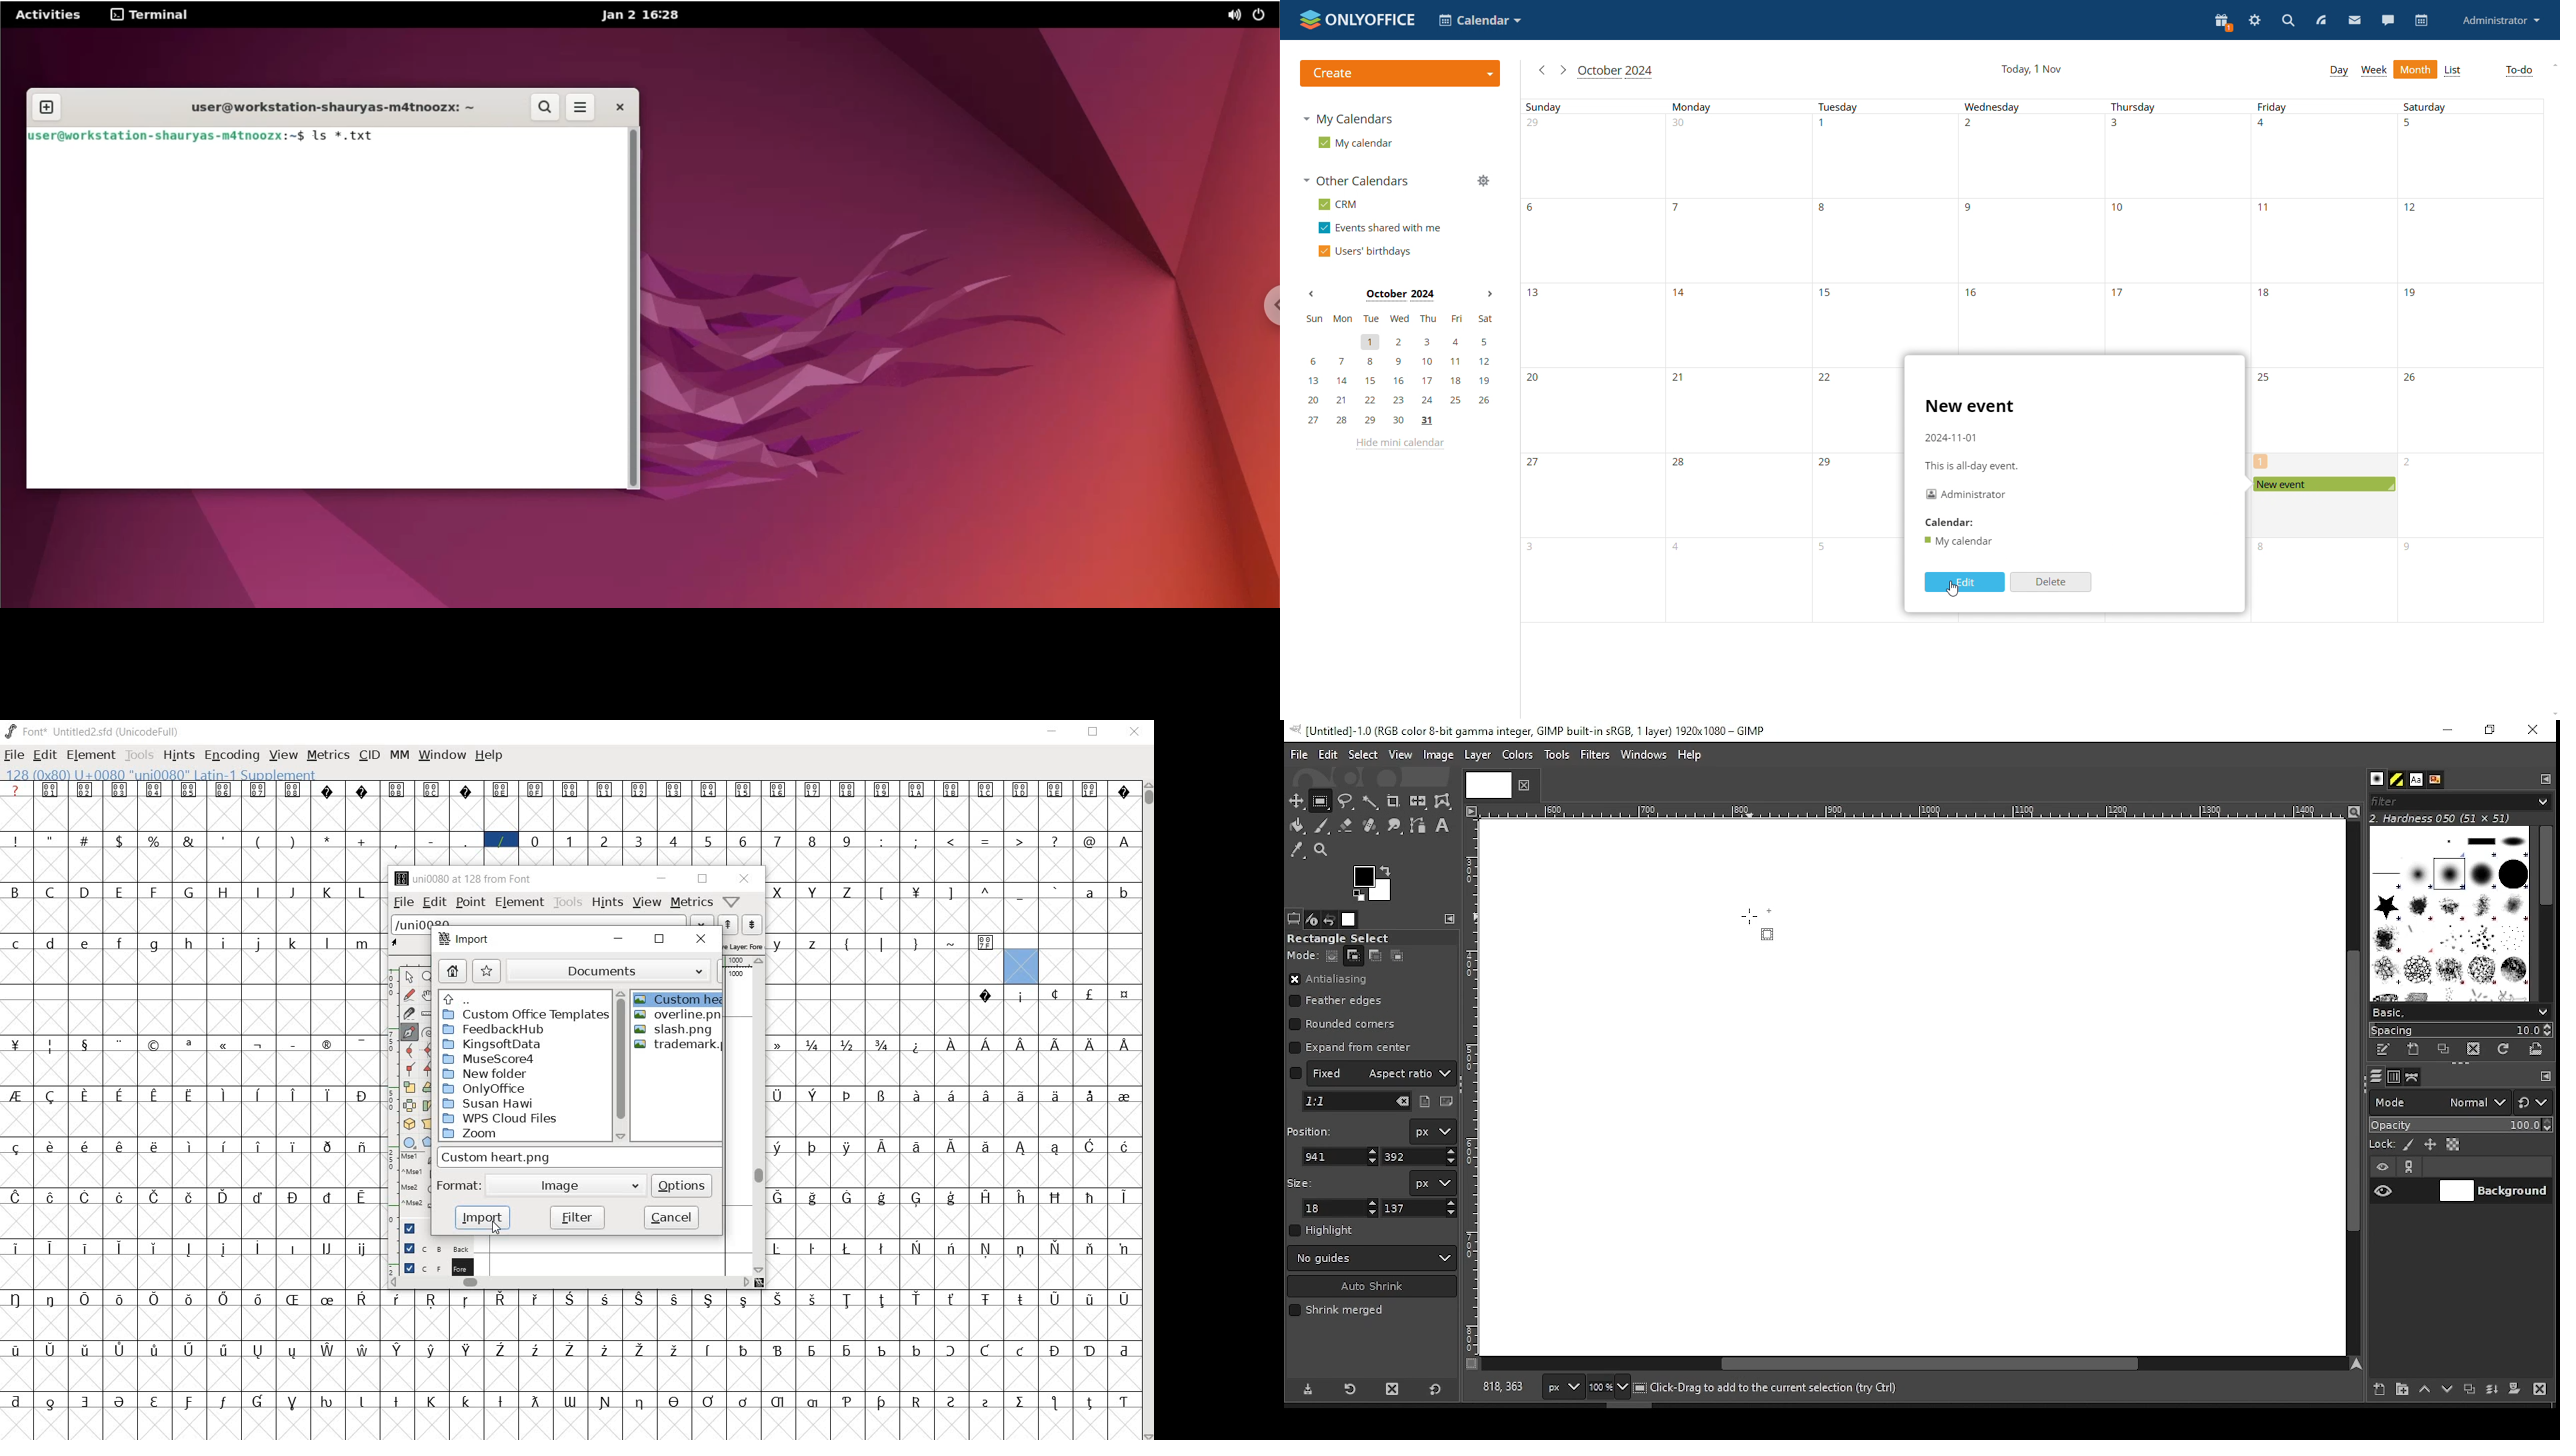  I want to click on glyph, so click(15, 1197).